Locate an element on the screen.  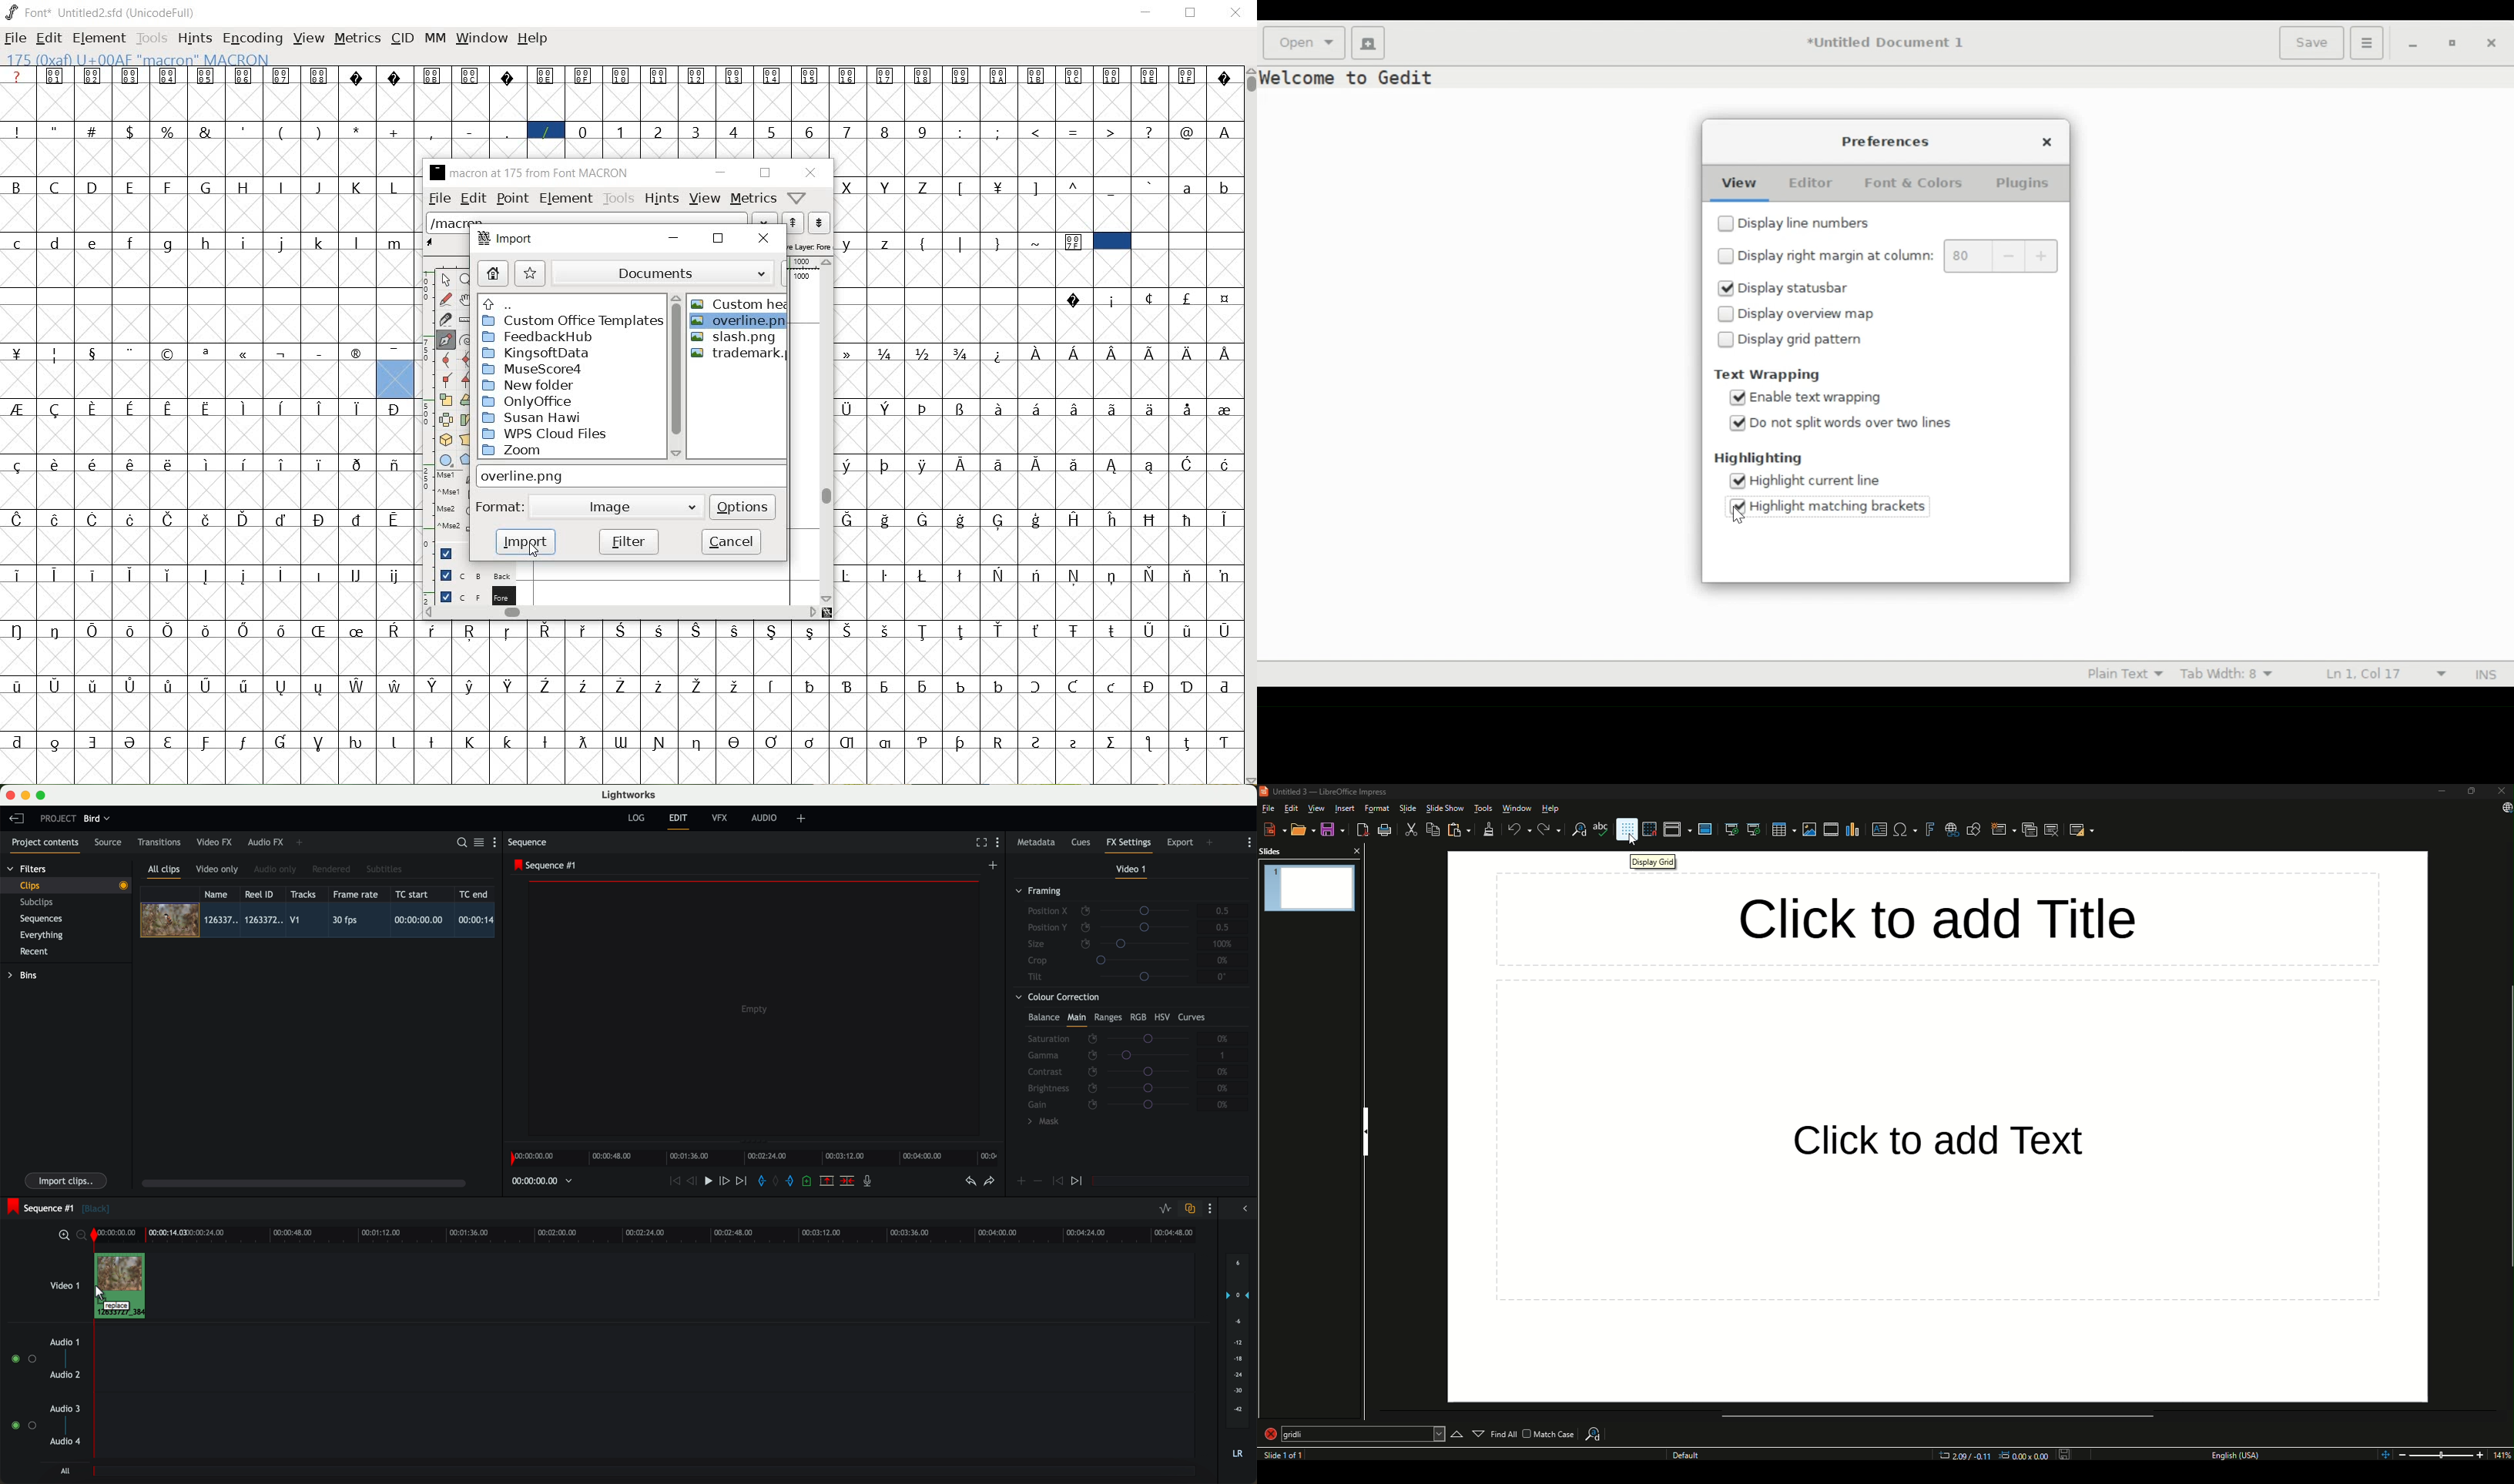
Start from first slide is located at coordinates (1729, 829).